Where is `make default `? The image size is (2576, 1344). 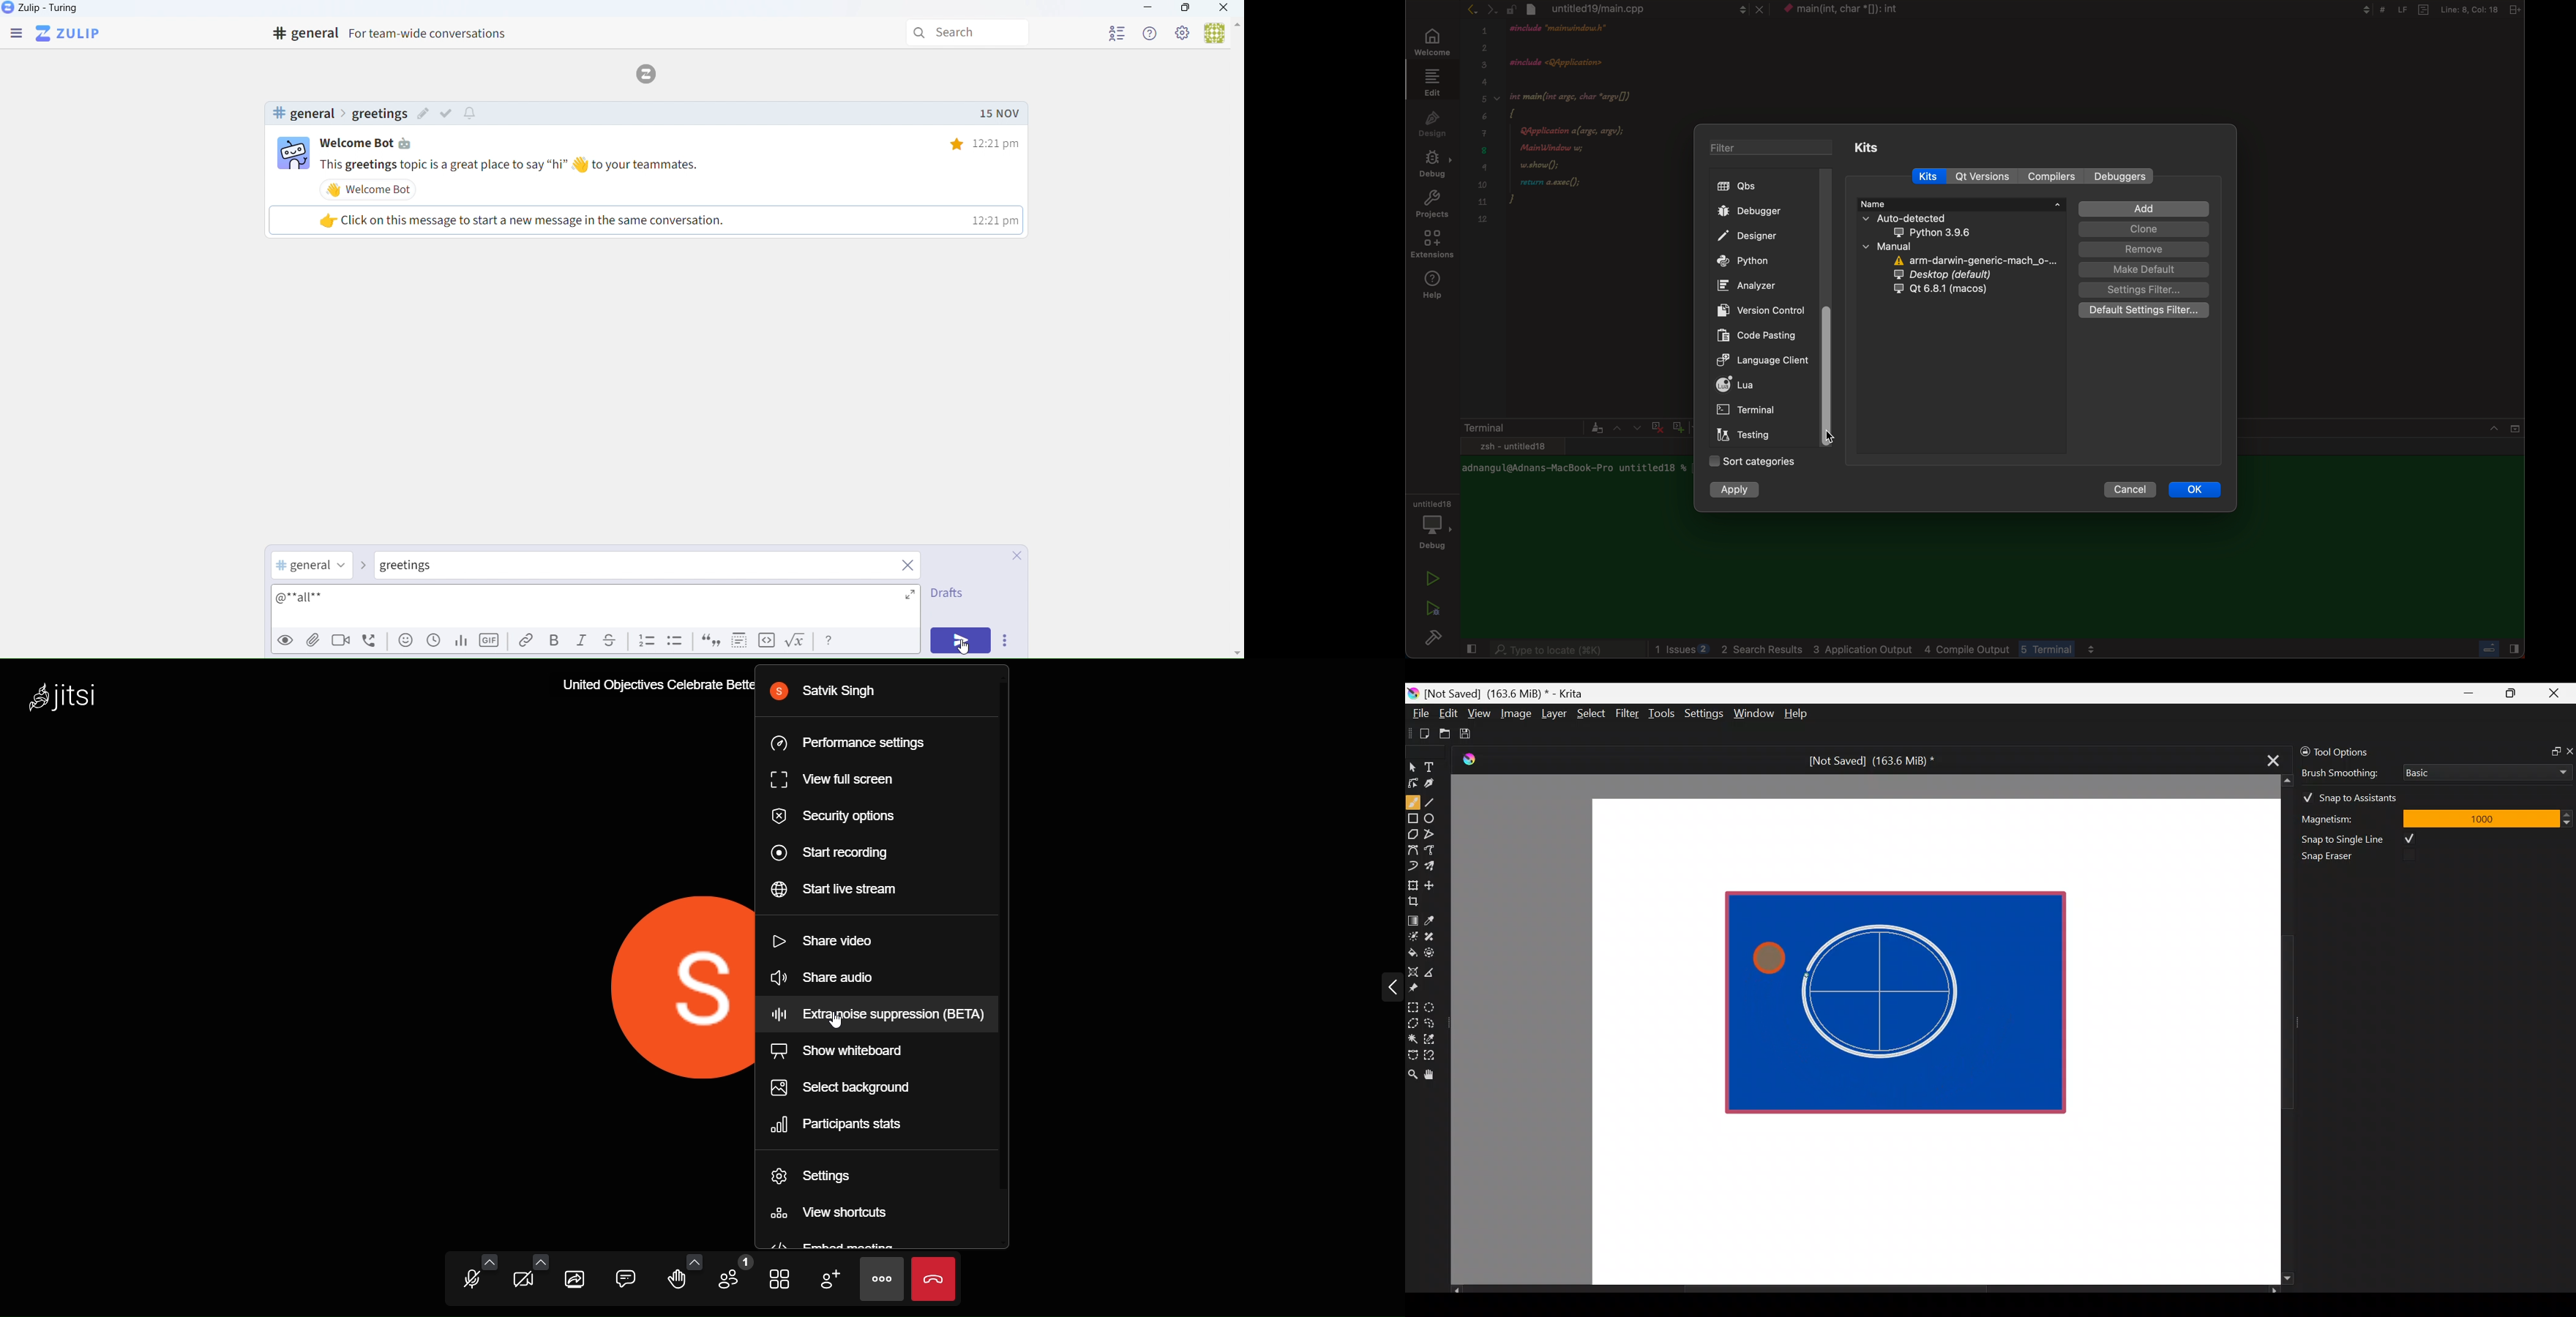 make default  is located at coordinates (2143, 269).